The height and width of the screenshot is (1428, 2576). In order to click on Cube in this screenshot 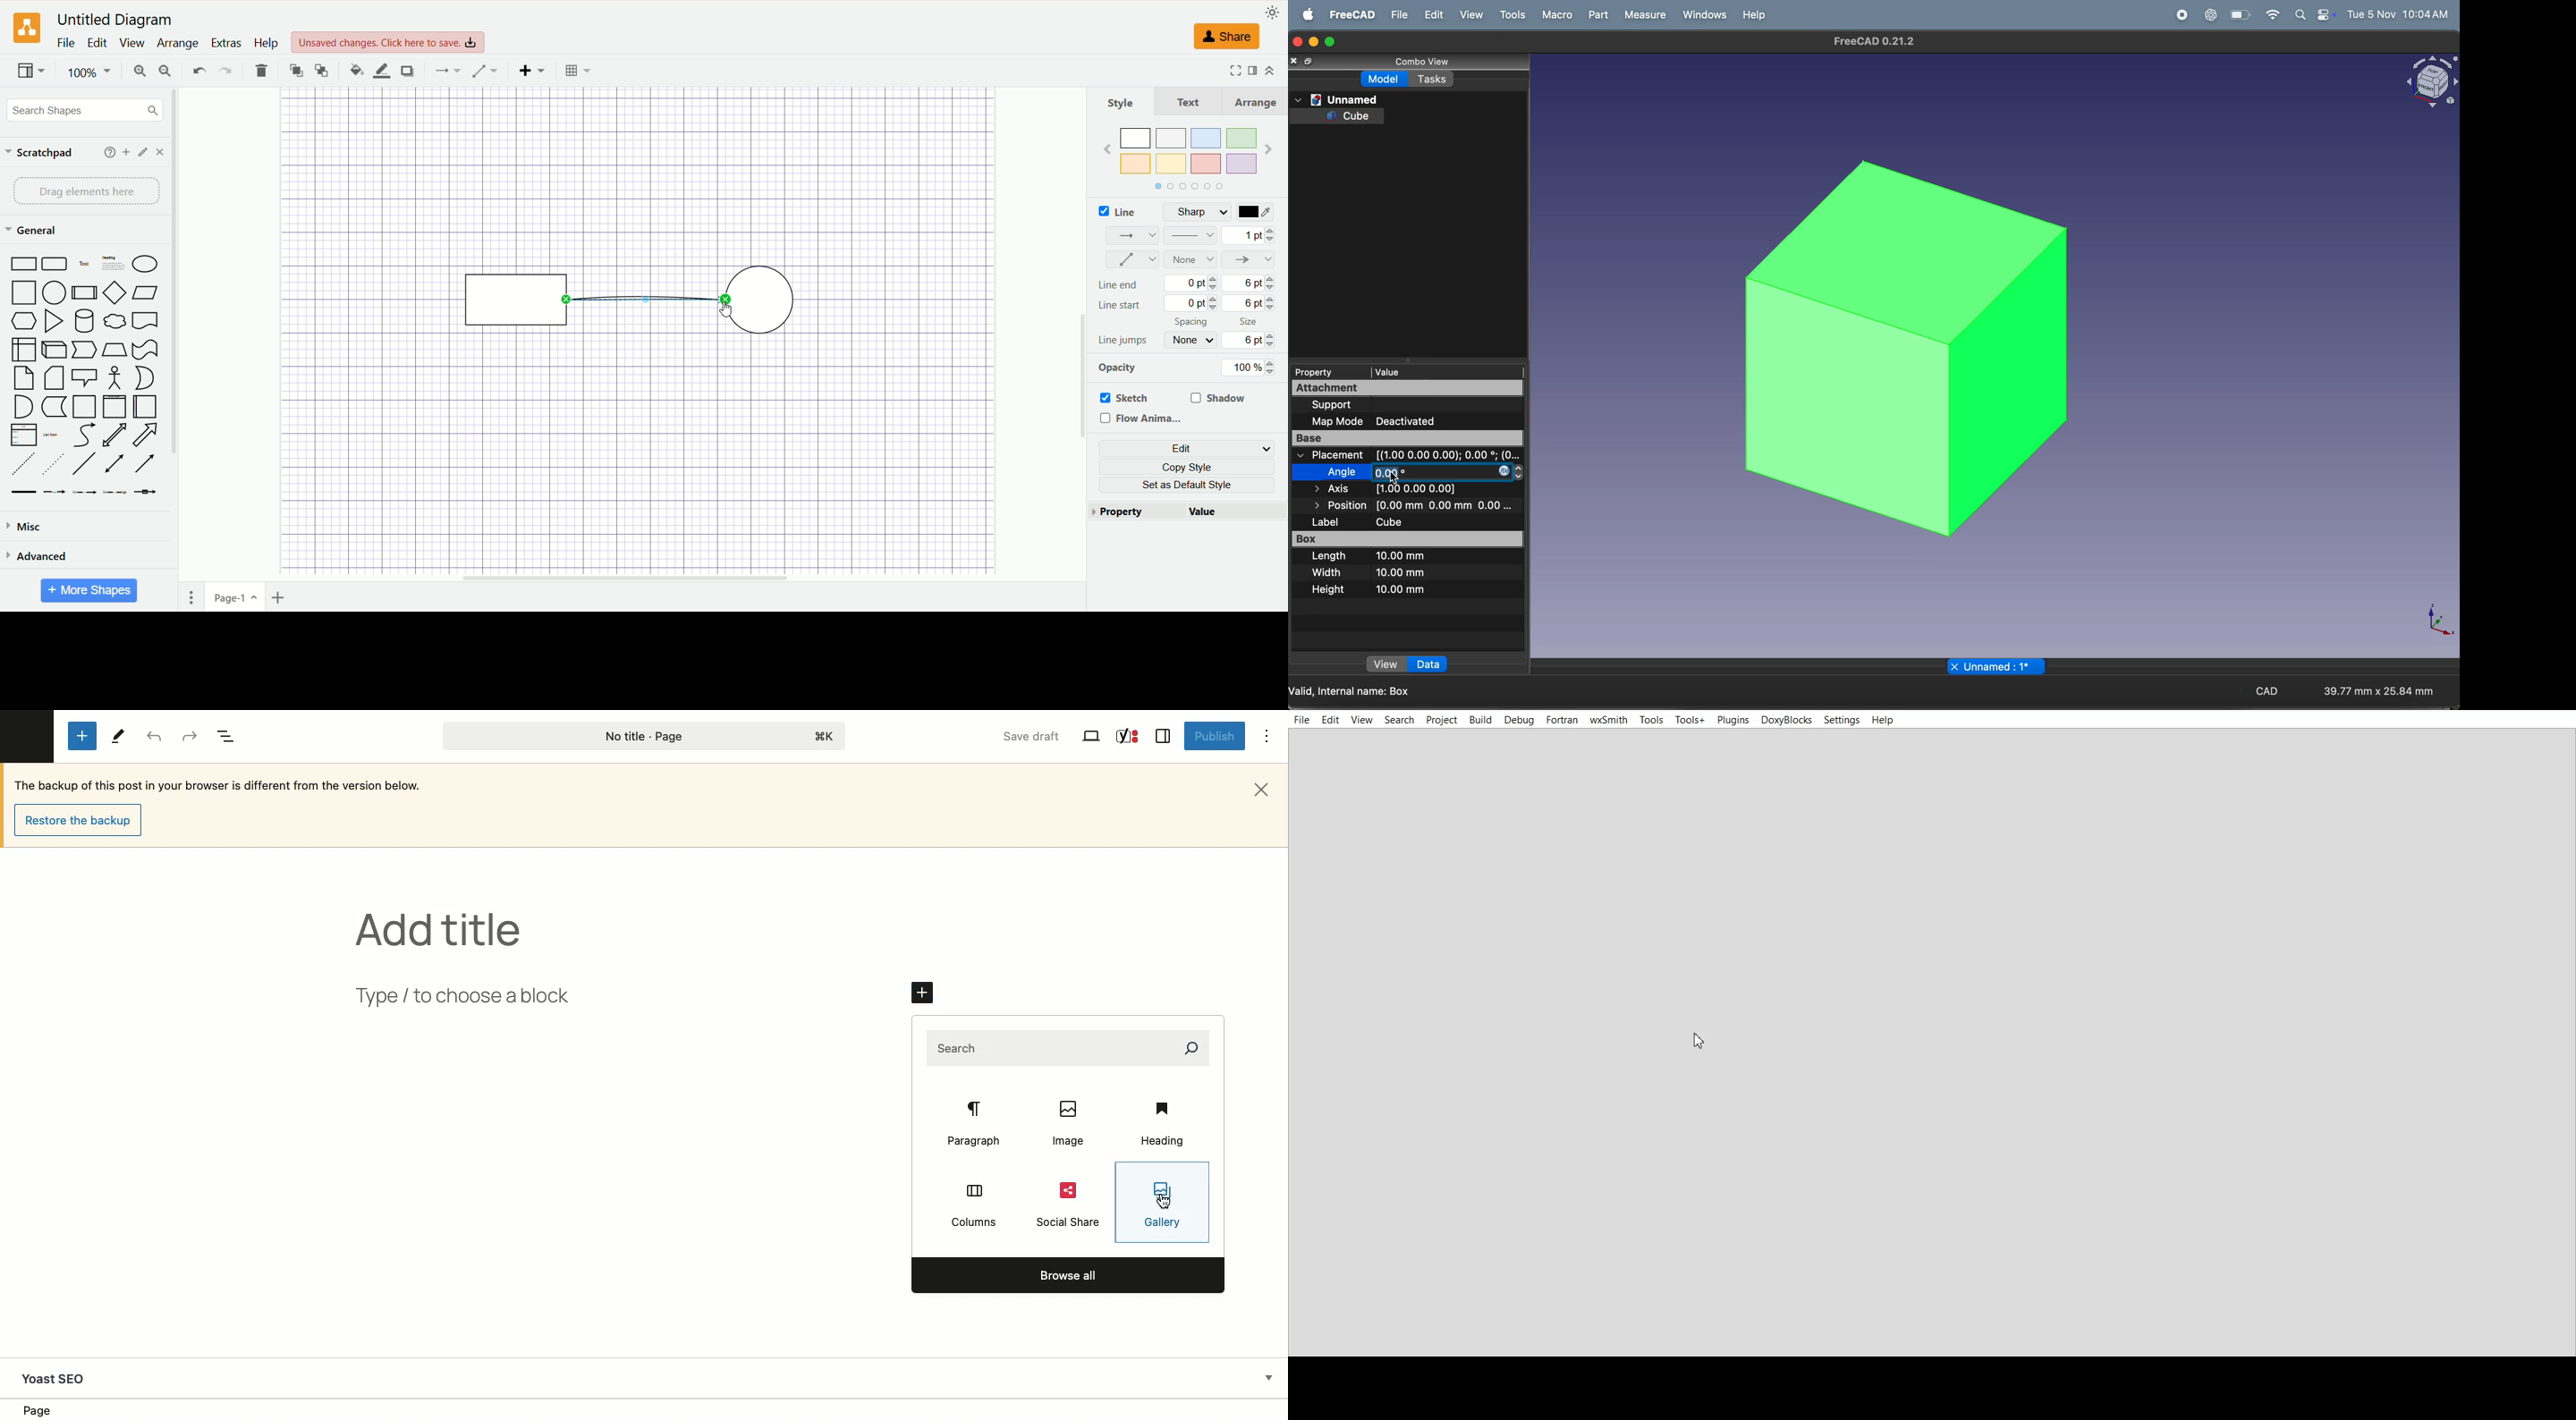, I will do `click(1338, 118)`.